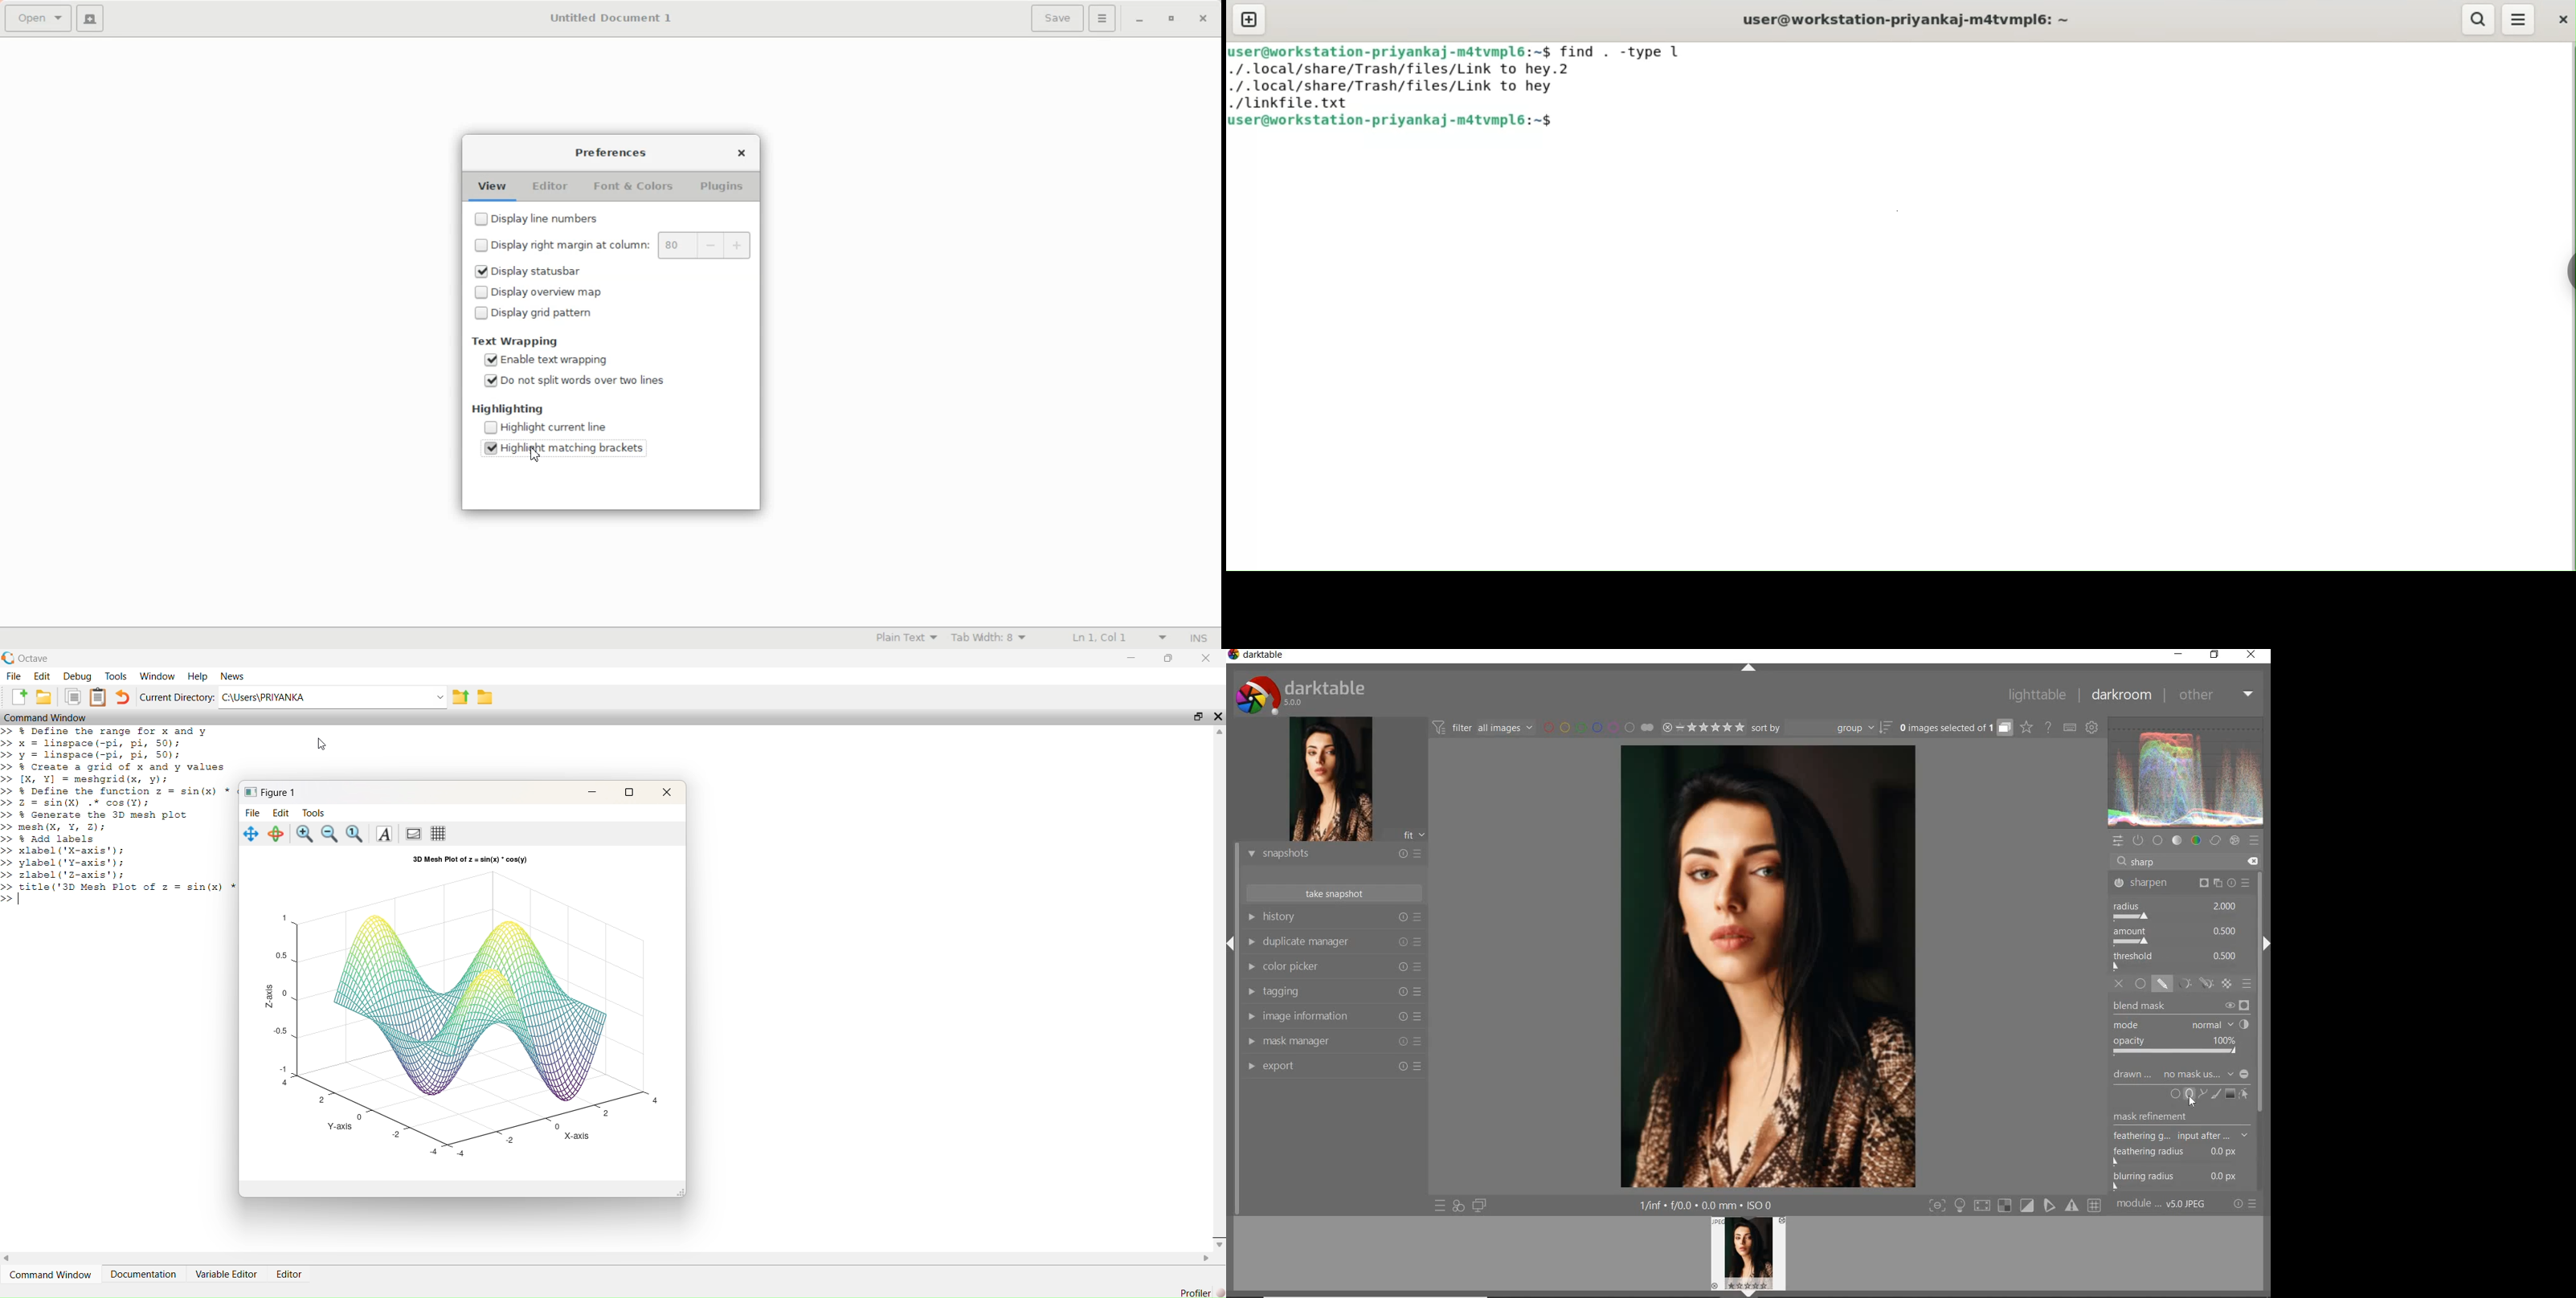  Describe the element at coordinates (1195, 638) in the screenshot. I see `Insert` at that location.